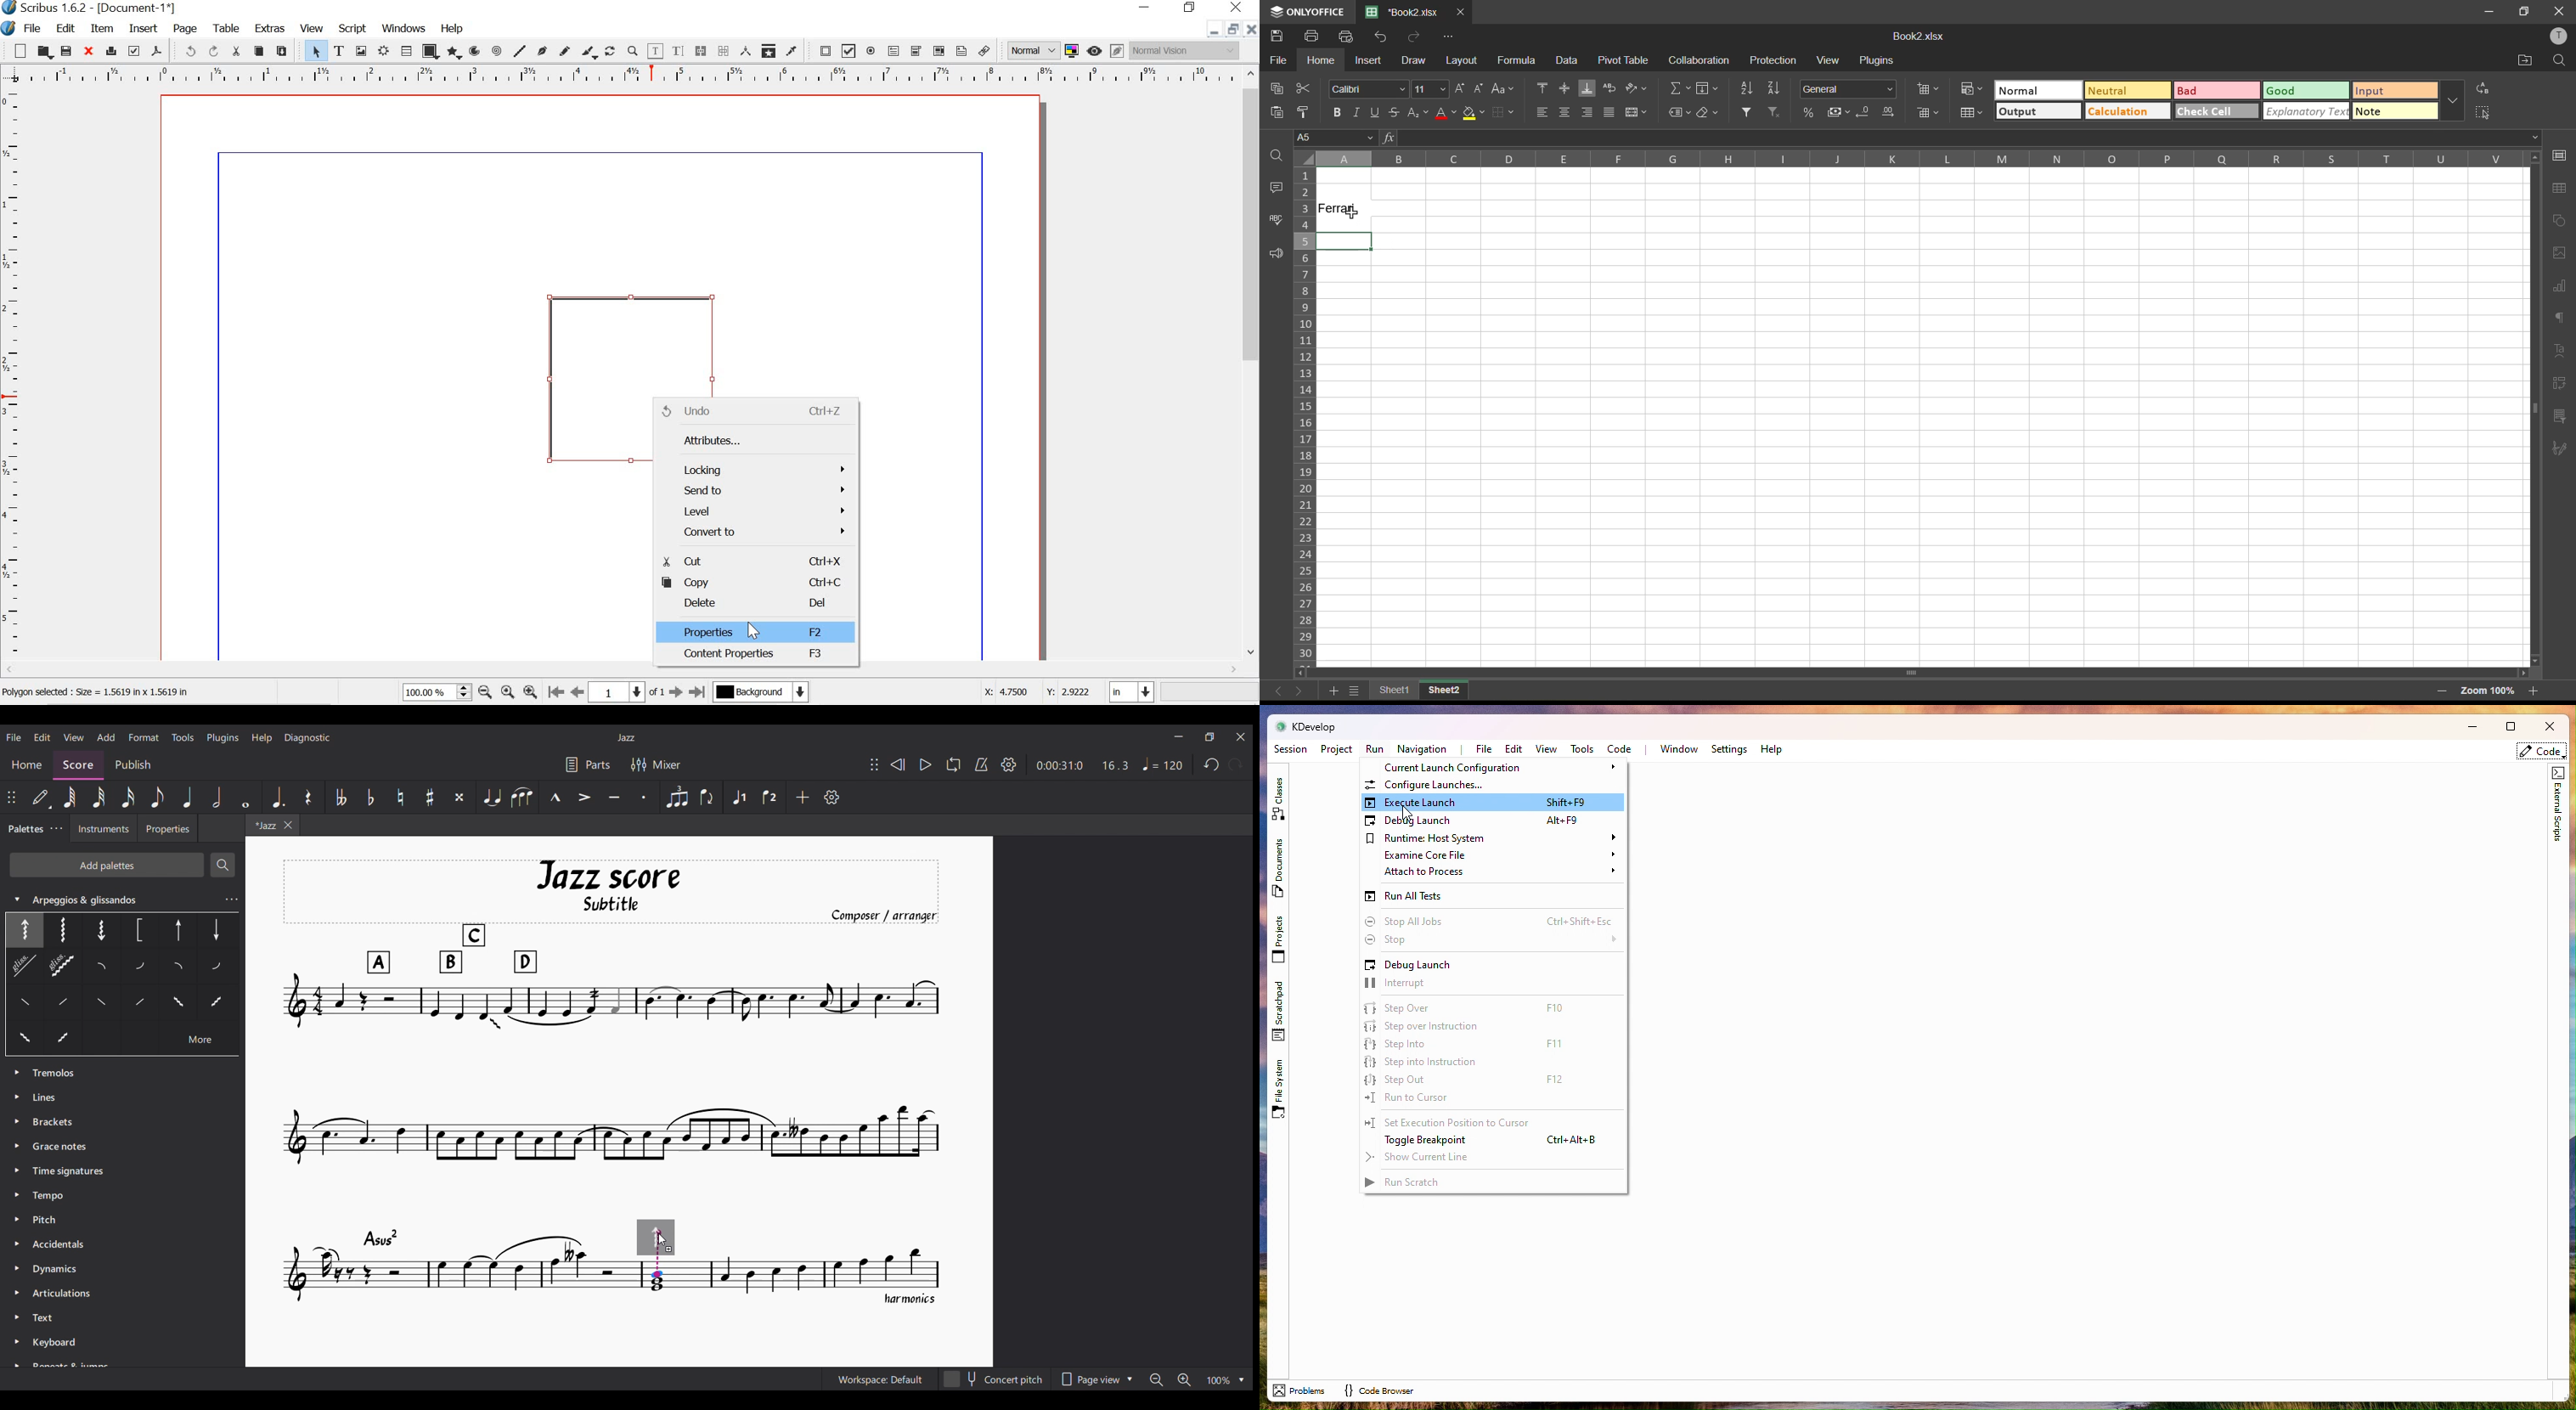 The image size is (2576, 1428). Describe the element at coordinates (2455, 103) in the screenshot. I see `more options` at that location.